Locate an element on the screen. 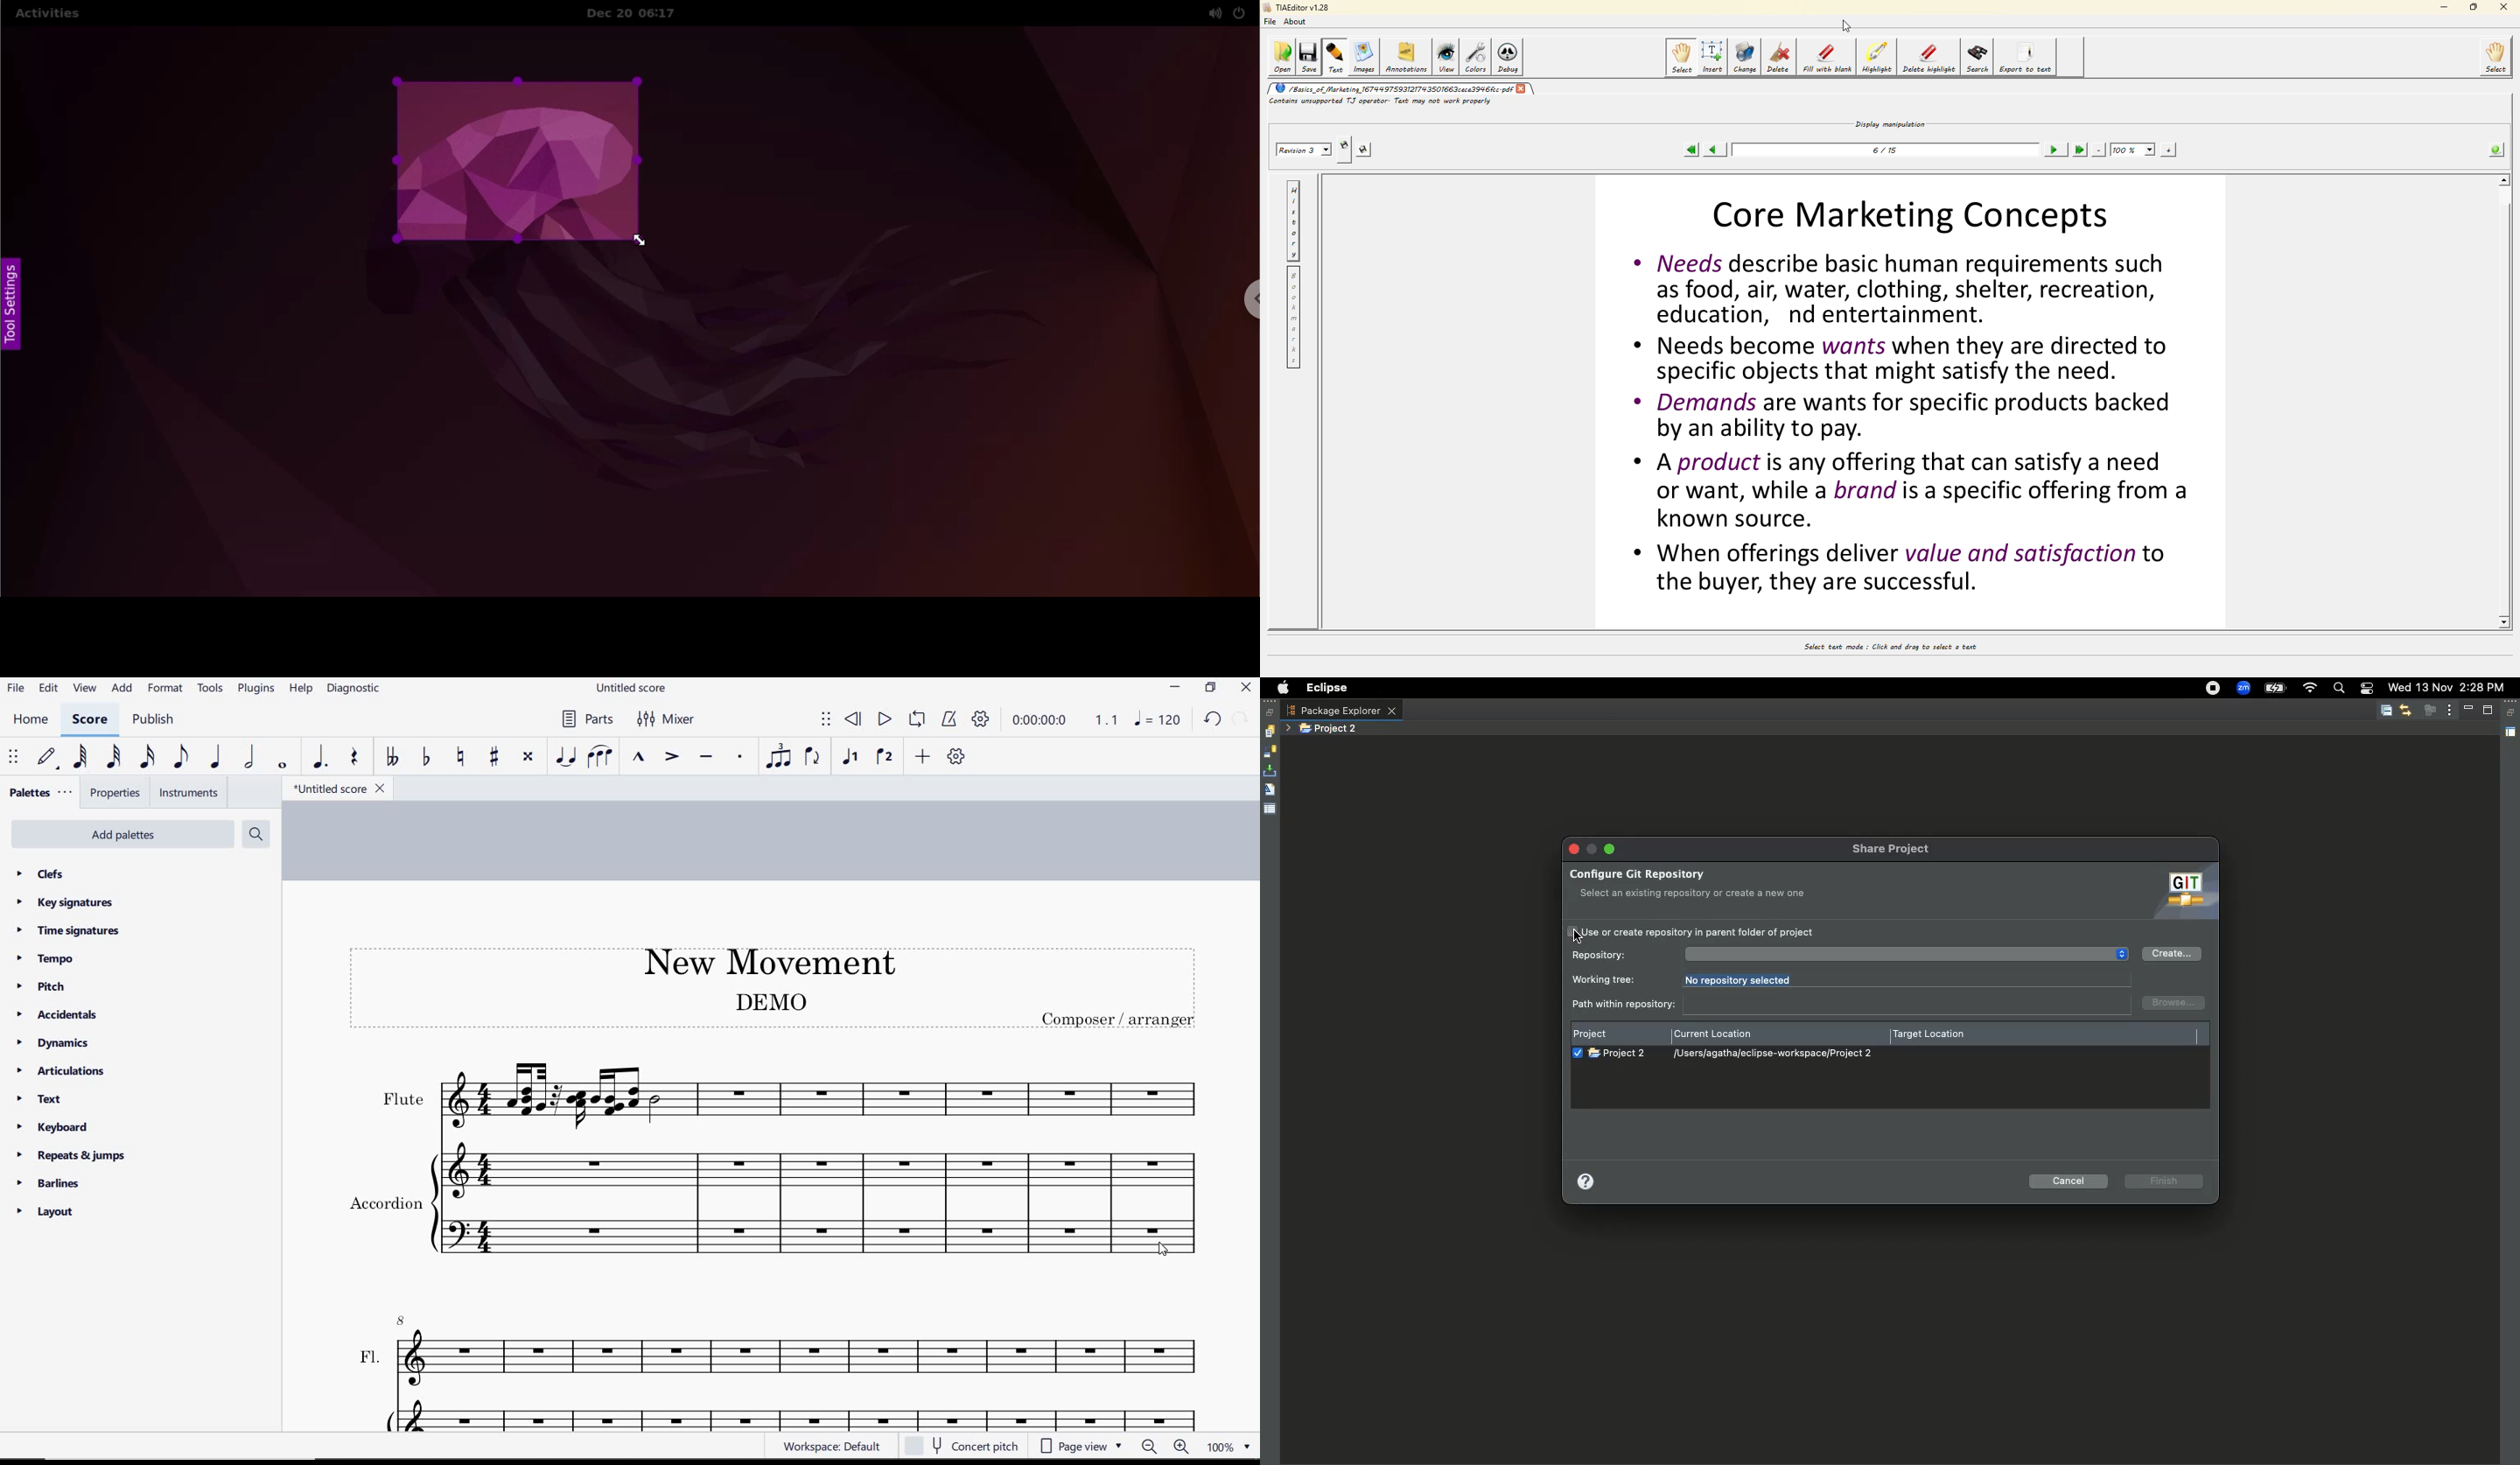  format is located at coordinates (166, 688).